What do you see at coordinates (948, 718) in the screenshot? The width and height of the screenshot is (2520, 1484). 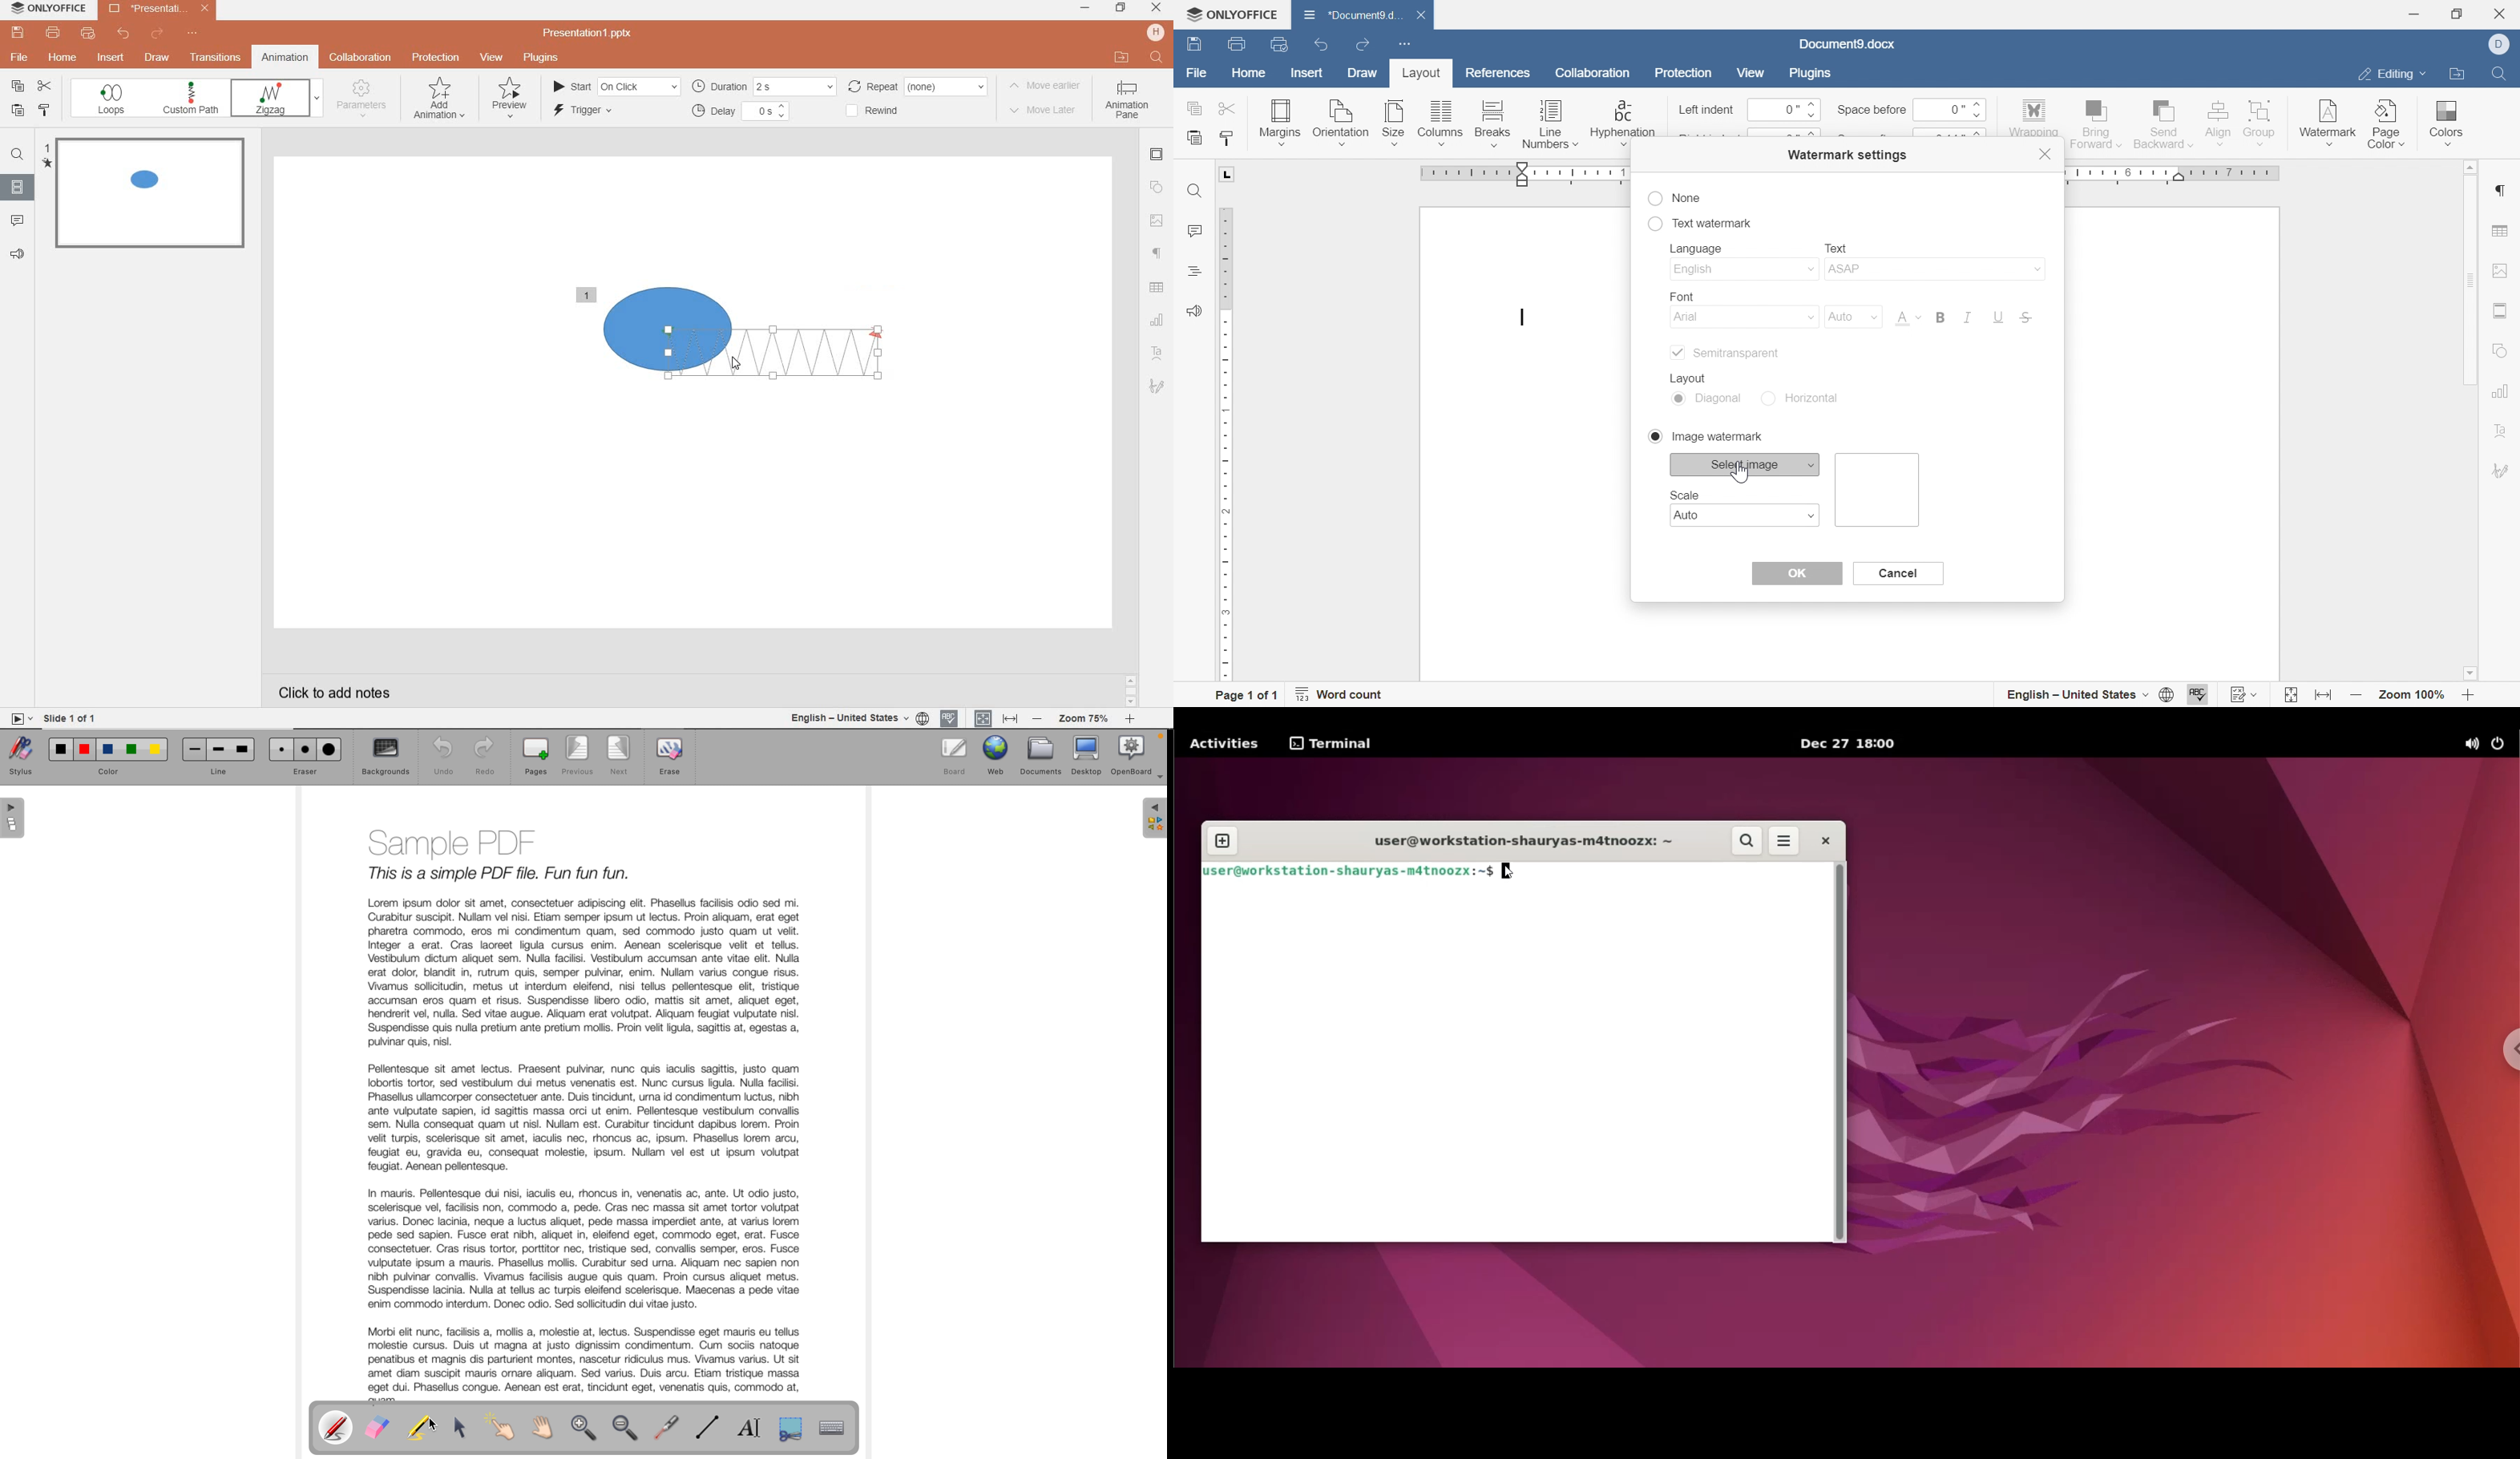 I see `spell checking` at bounding box center [948, 718].